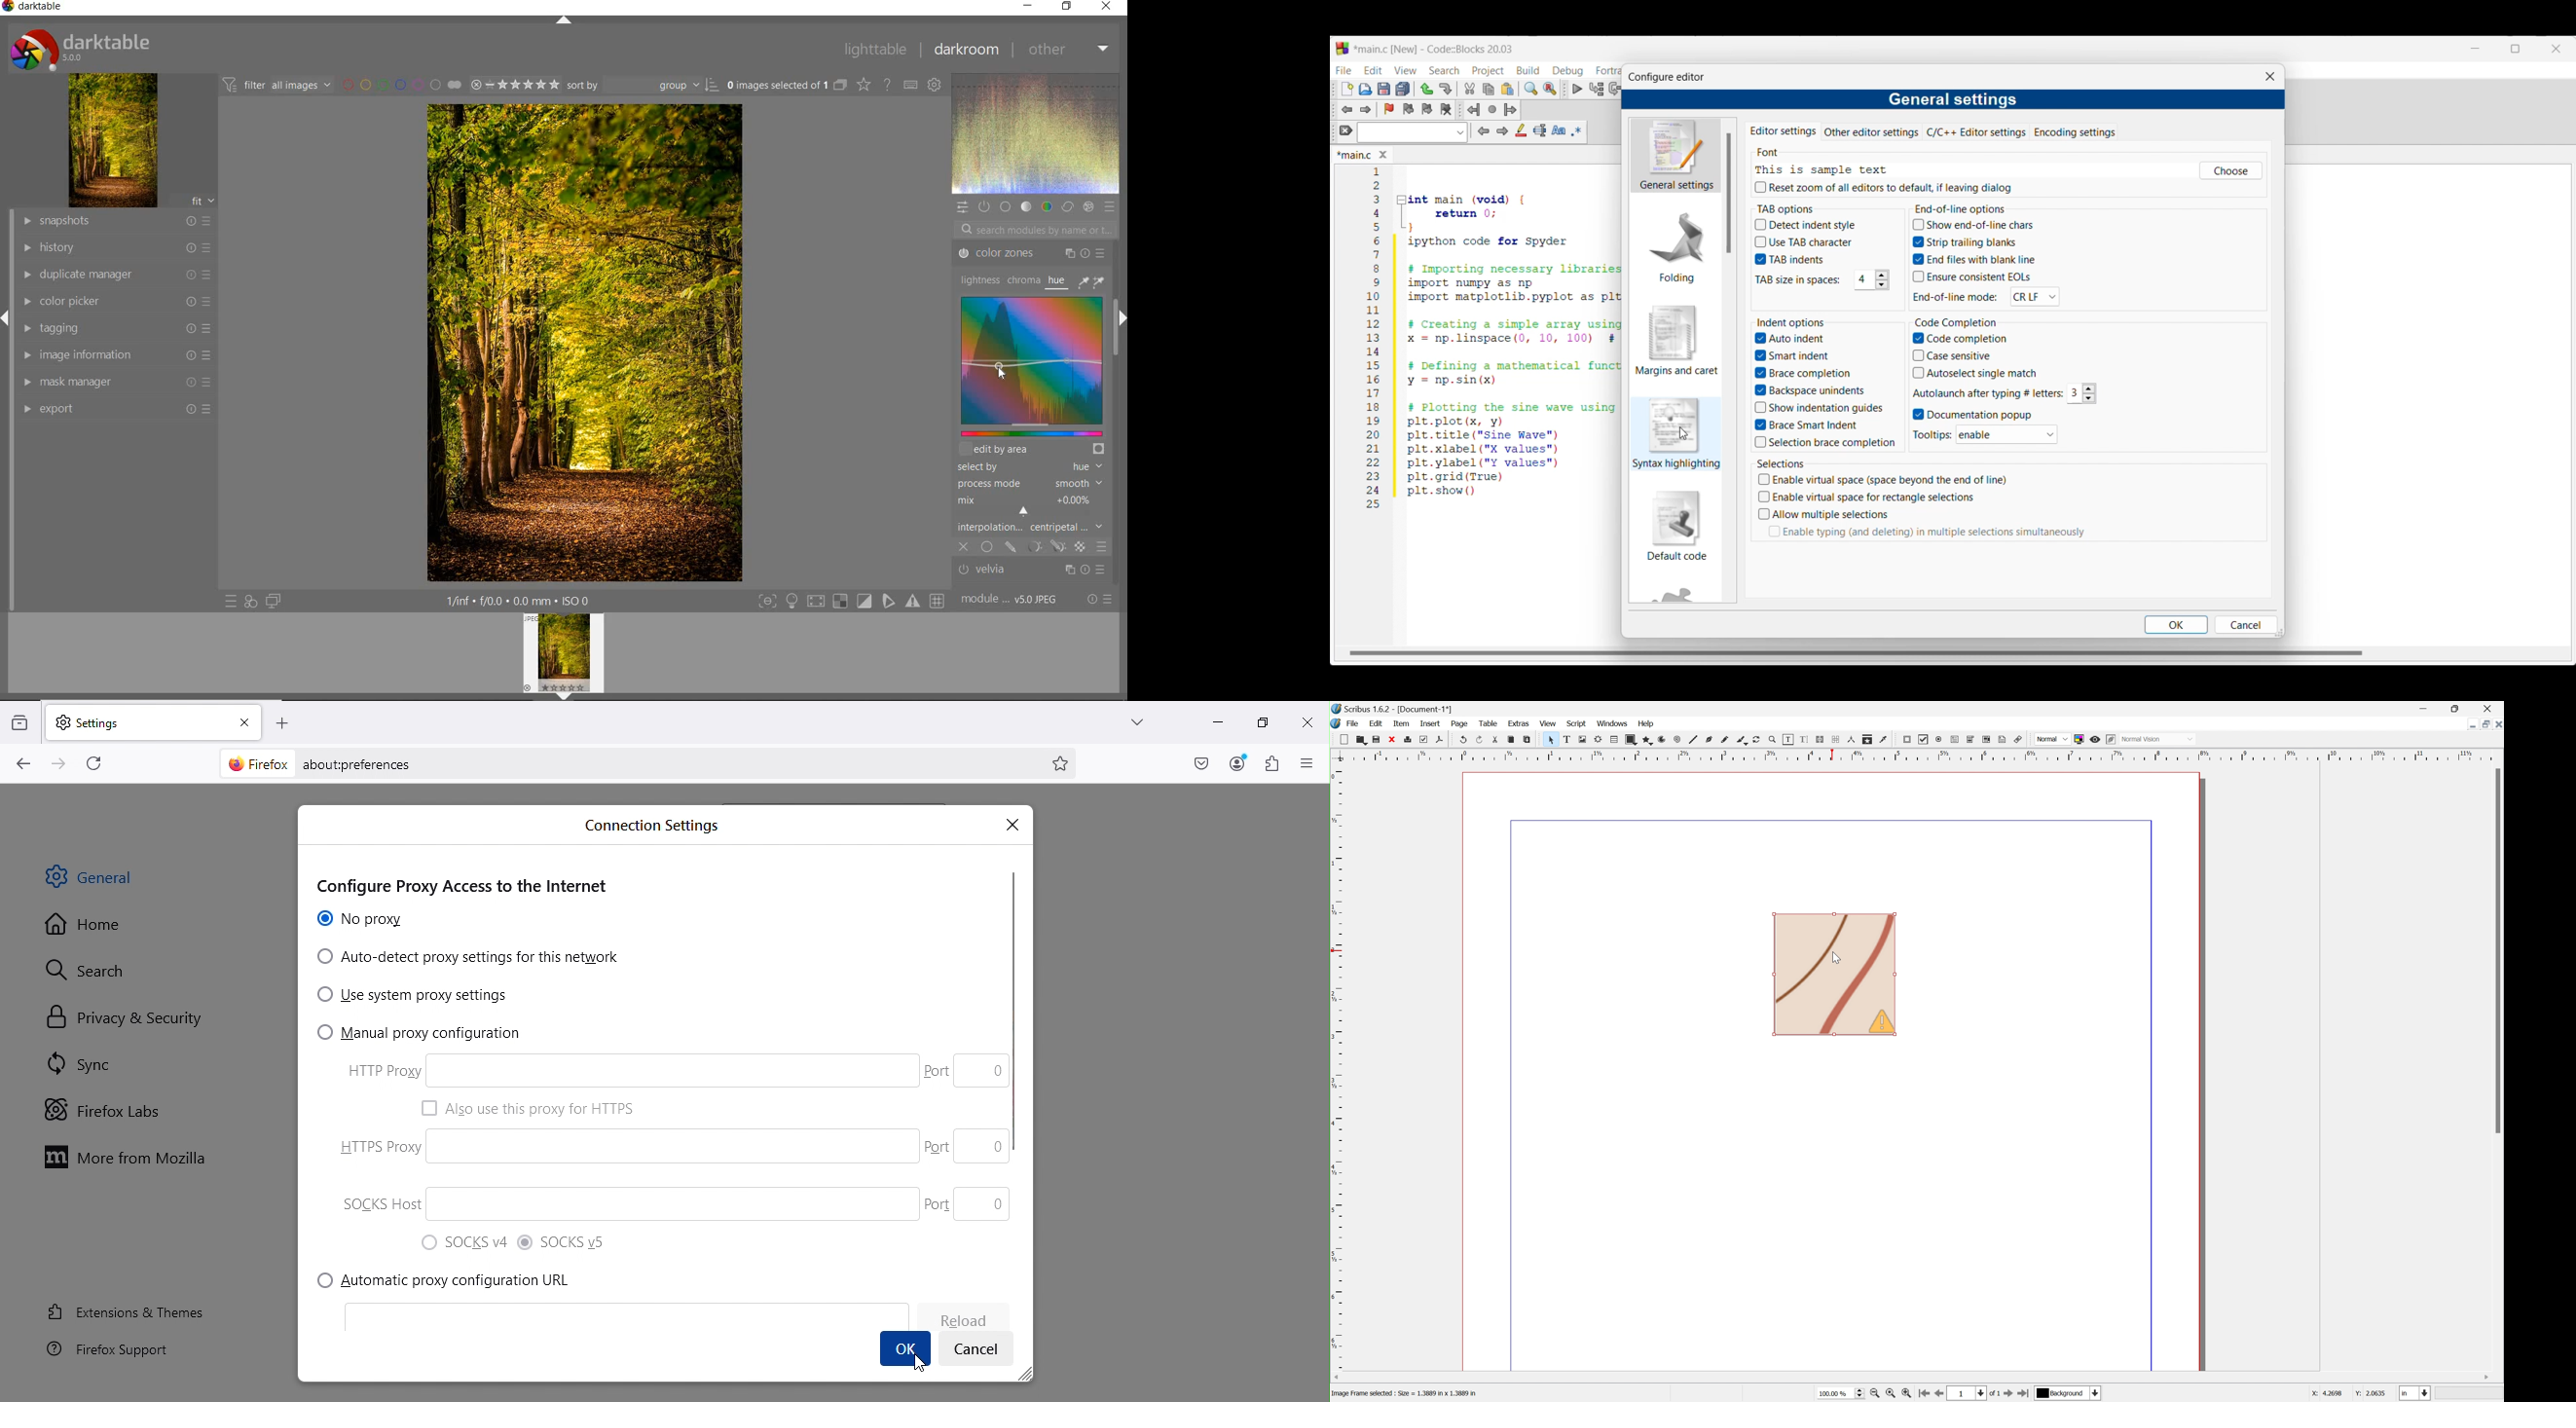 This screenshot has width=2576, height=1428. I want to click on IMAGE INFORMATION, so click(118, 357).